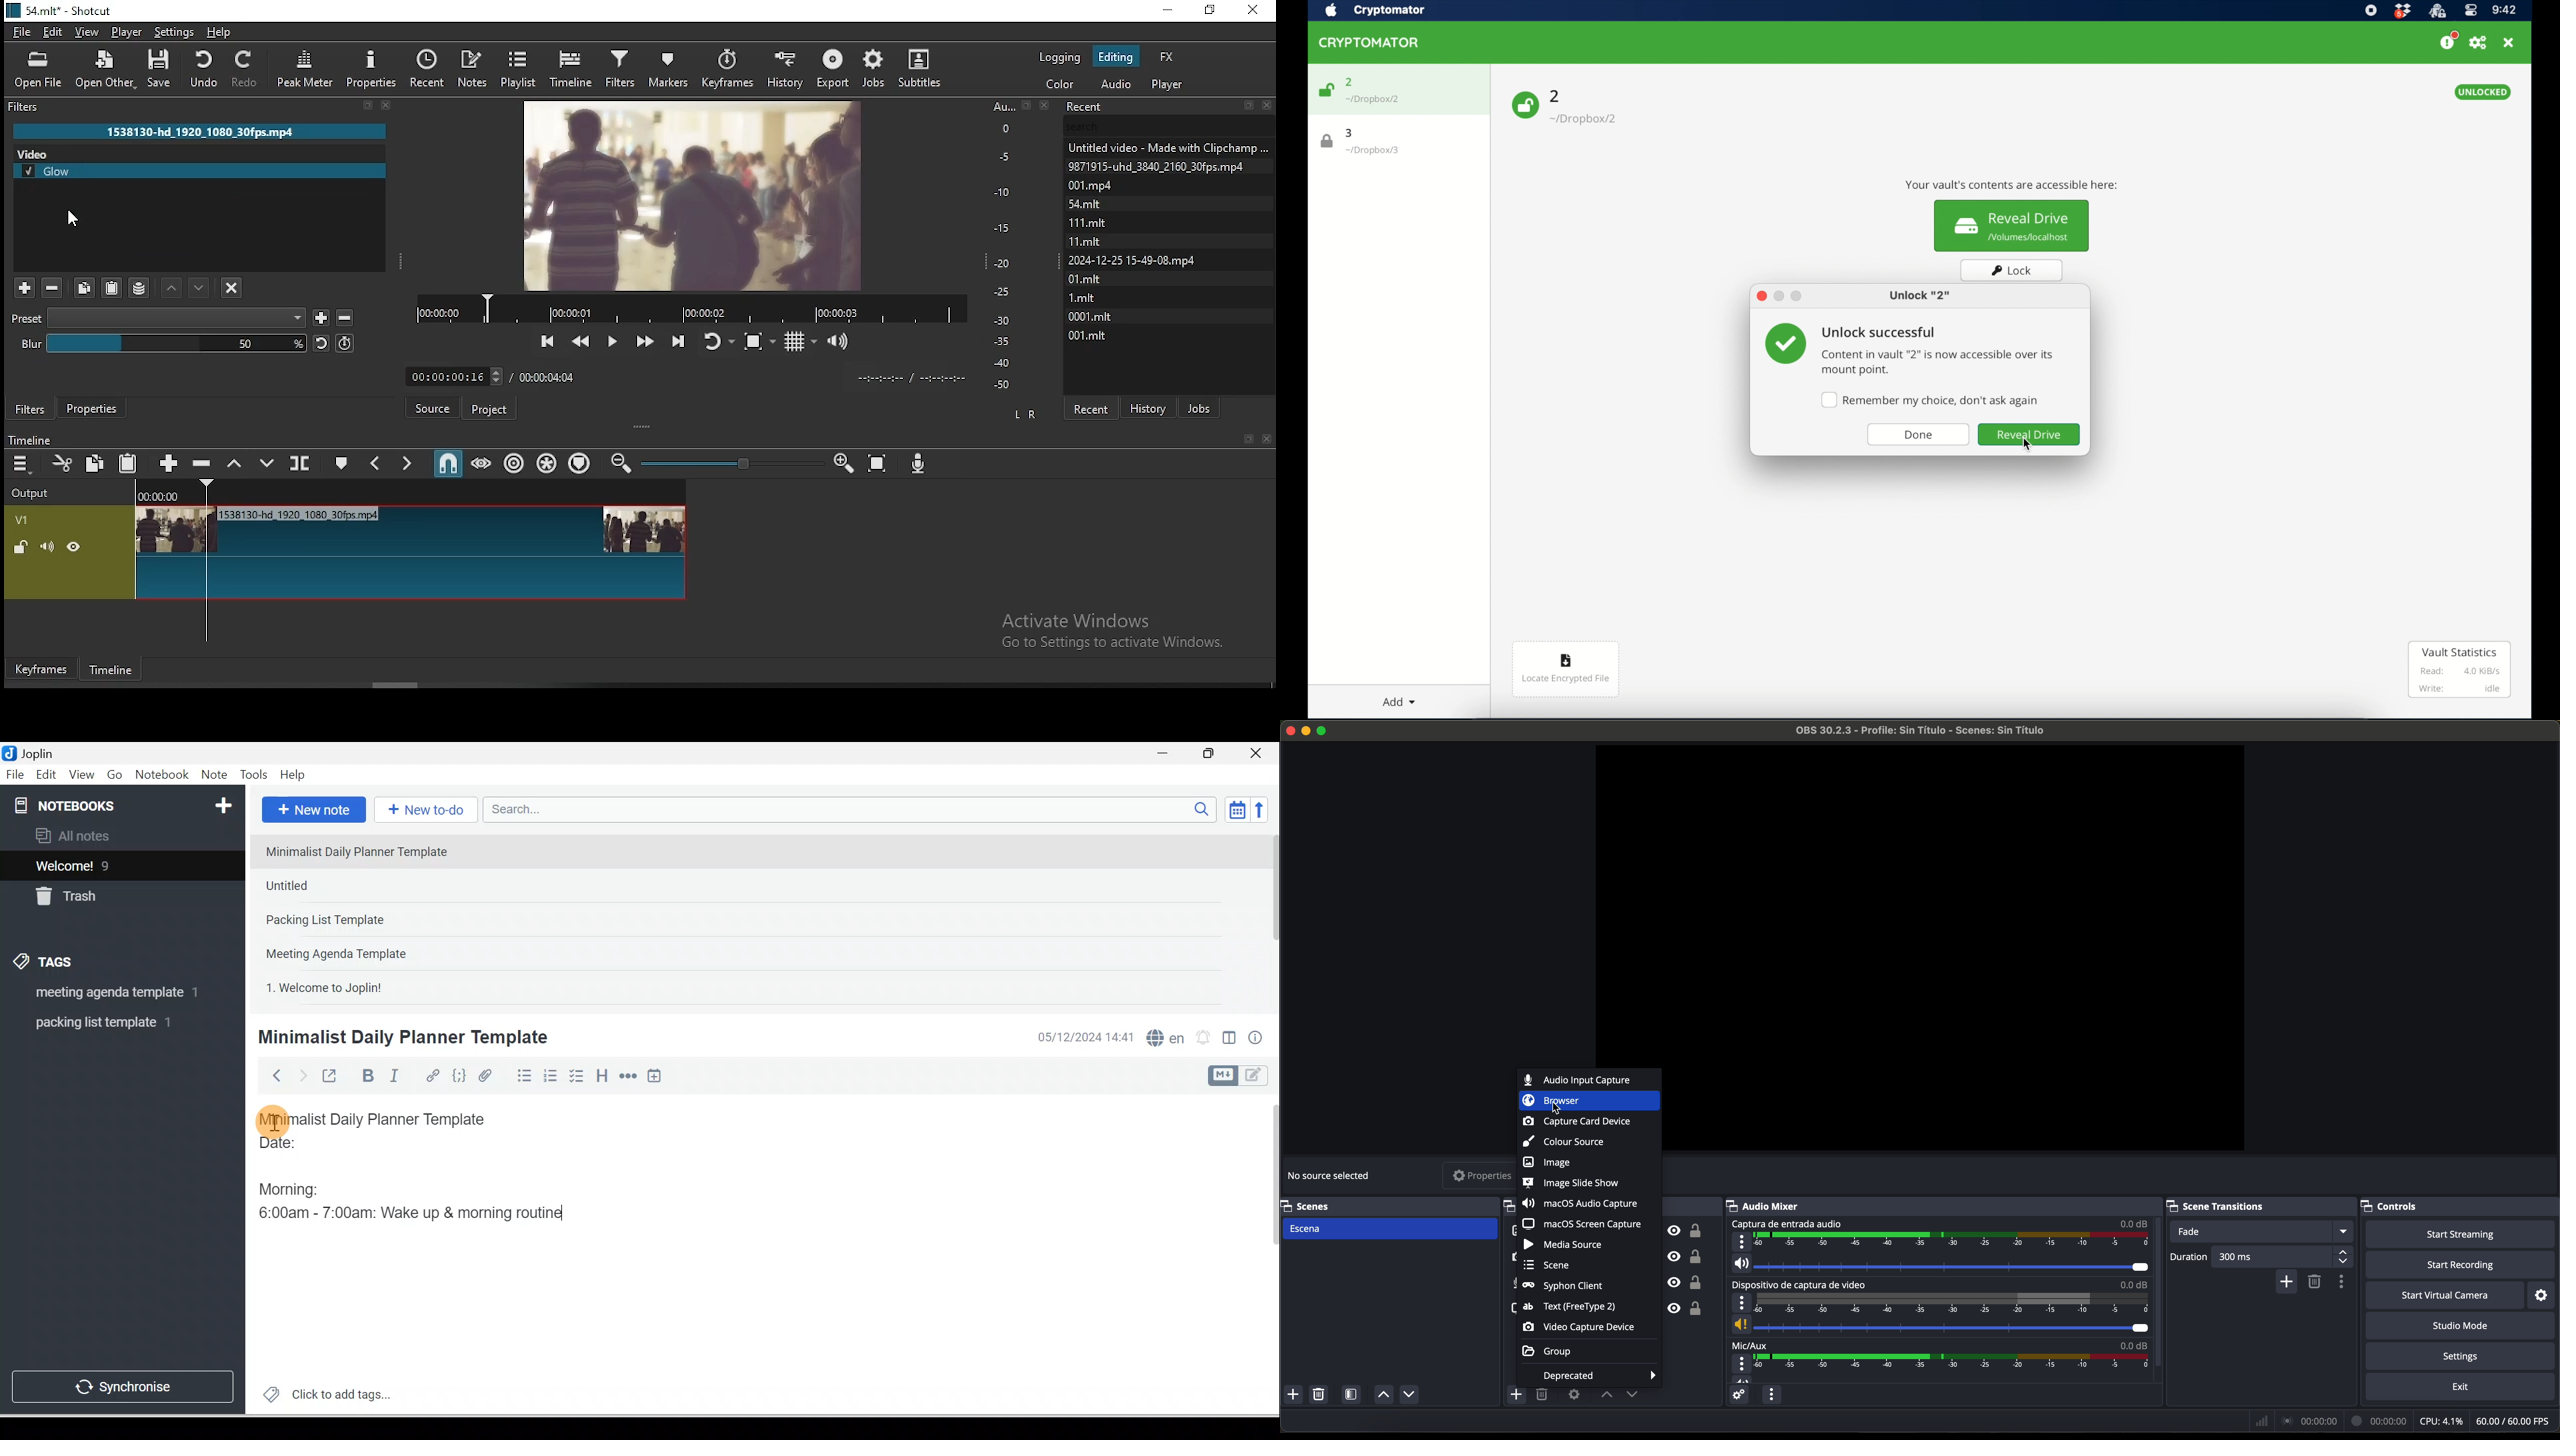  What do you see at coordinates (1944, 1264) in the screenshot?
I see `vol` at bounding box center [1944, 1264].